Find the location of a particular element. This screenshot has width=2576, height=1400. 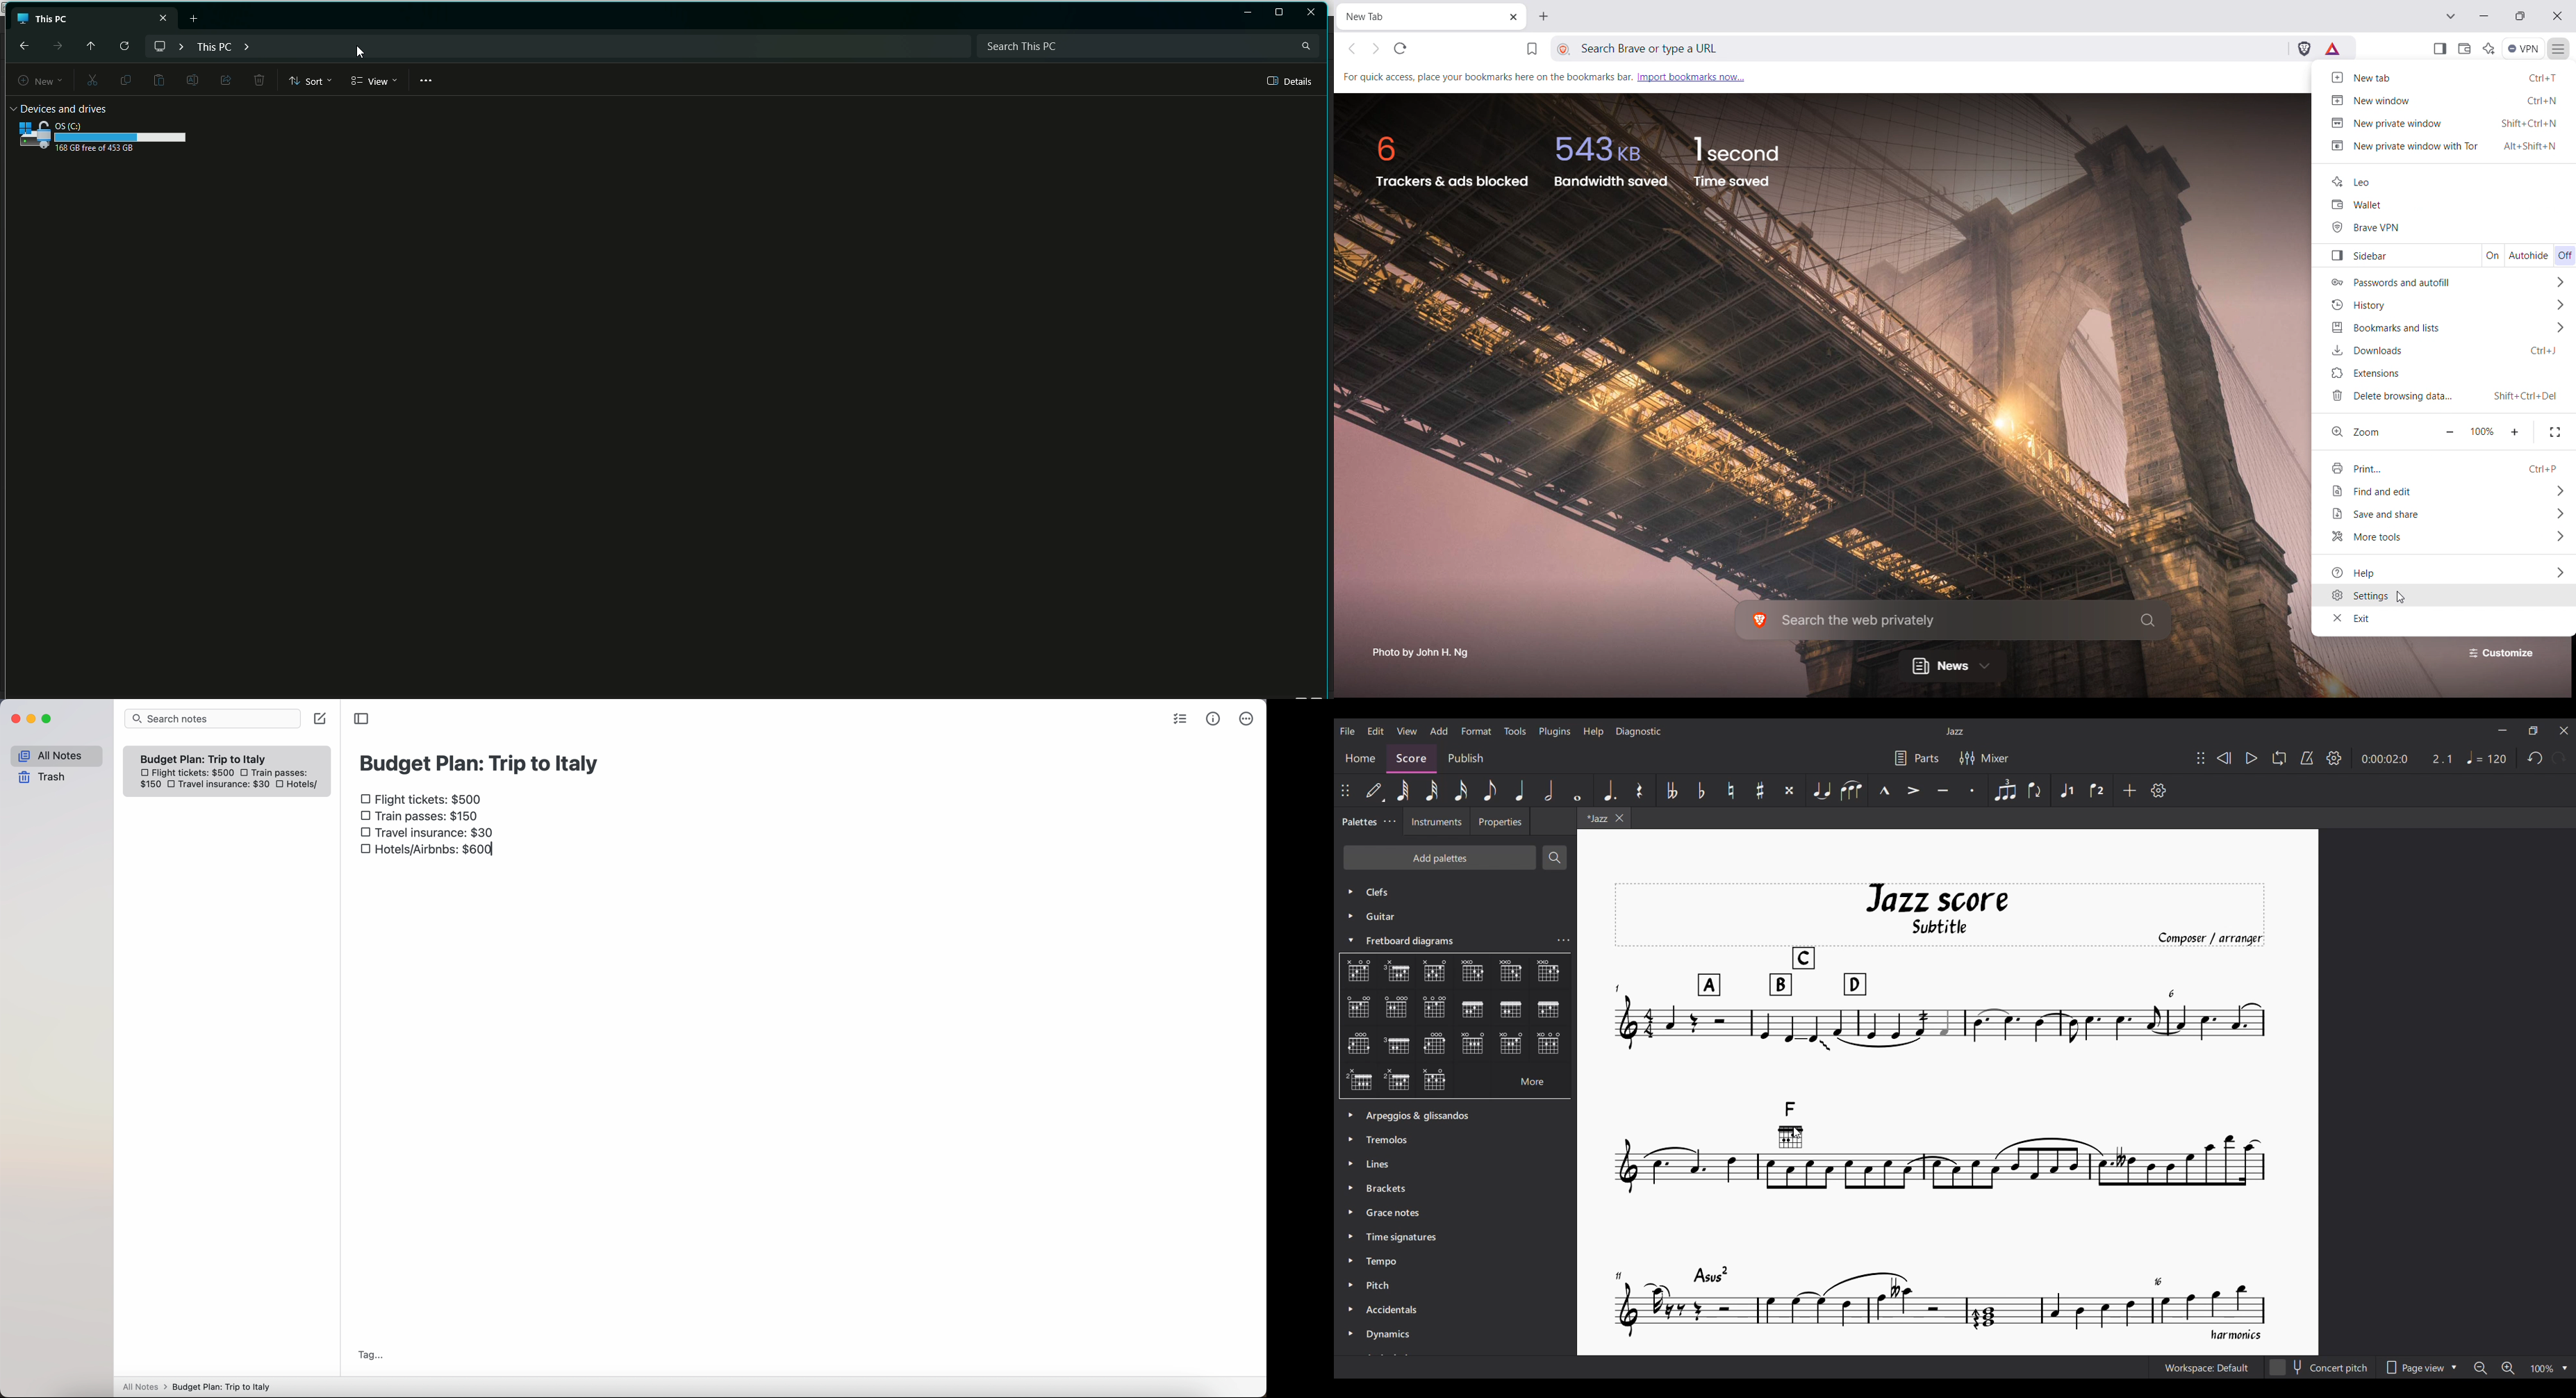

checkbox is located at coordinates (246, 773).